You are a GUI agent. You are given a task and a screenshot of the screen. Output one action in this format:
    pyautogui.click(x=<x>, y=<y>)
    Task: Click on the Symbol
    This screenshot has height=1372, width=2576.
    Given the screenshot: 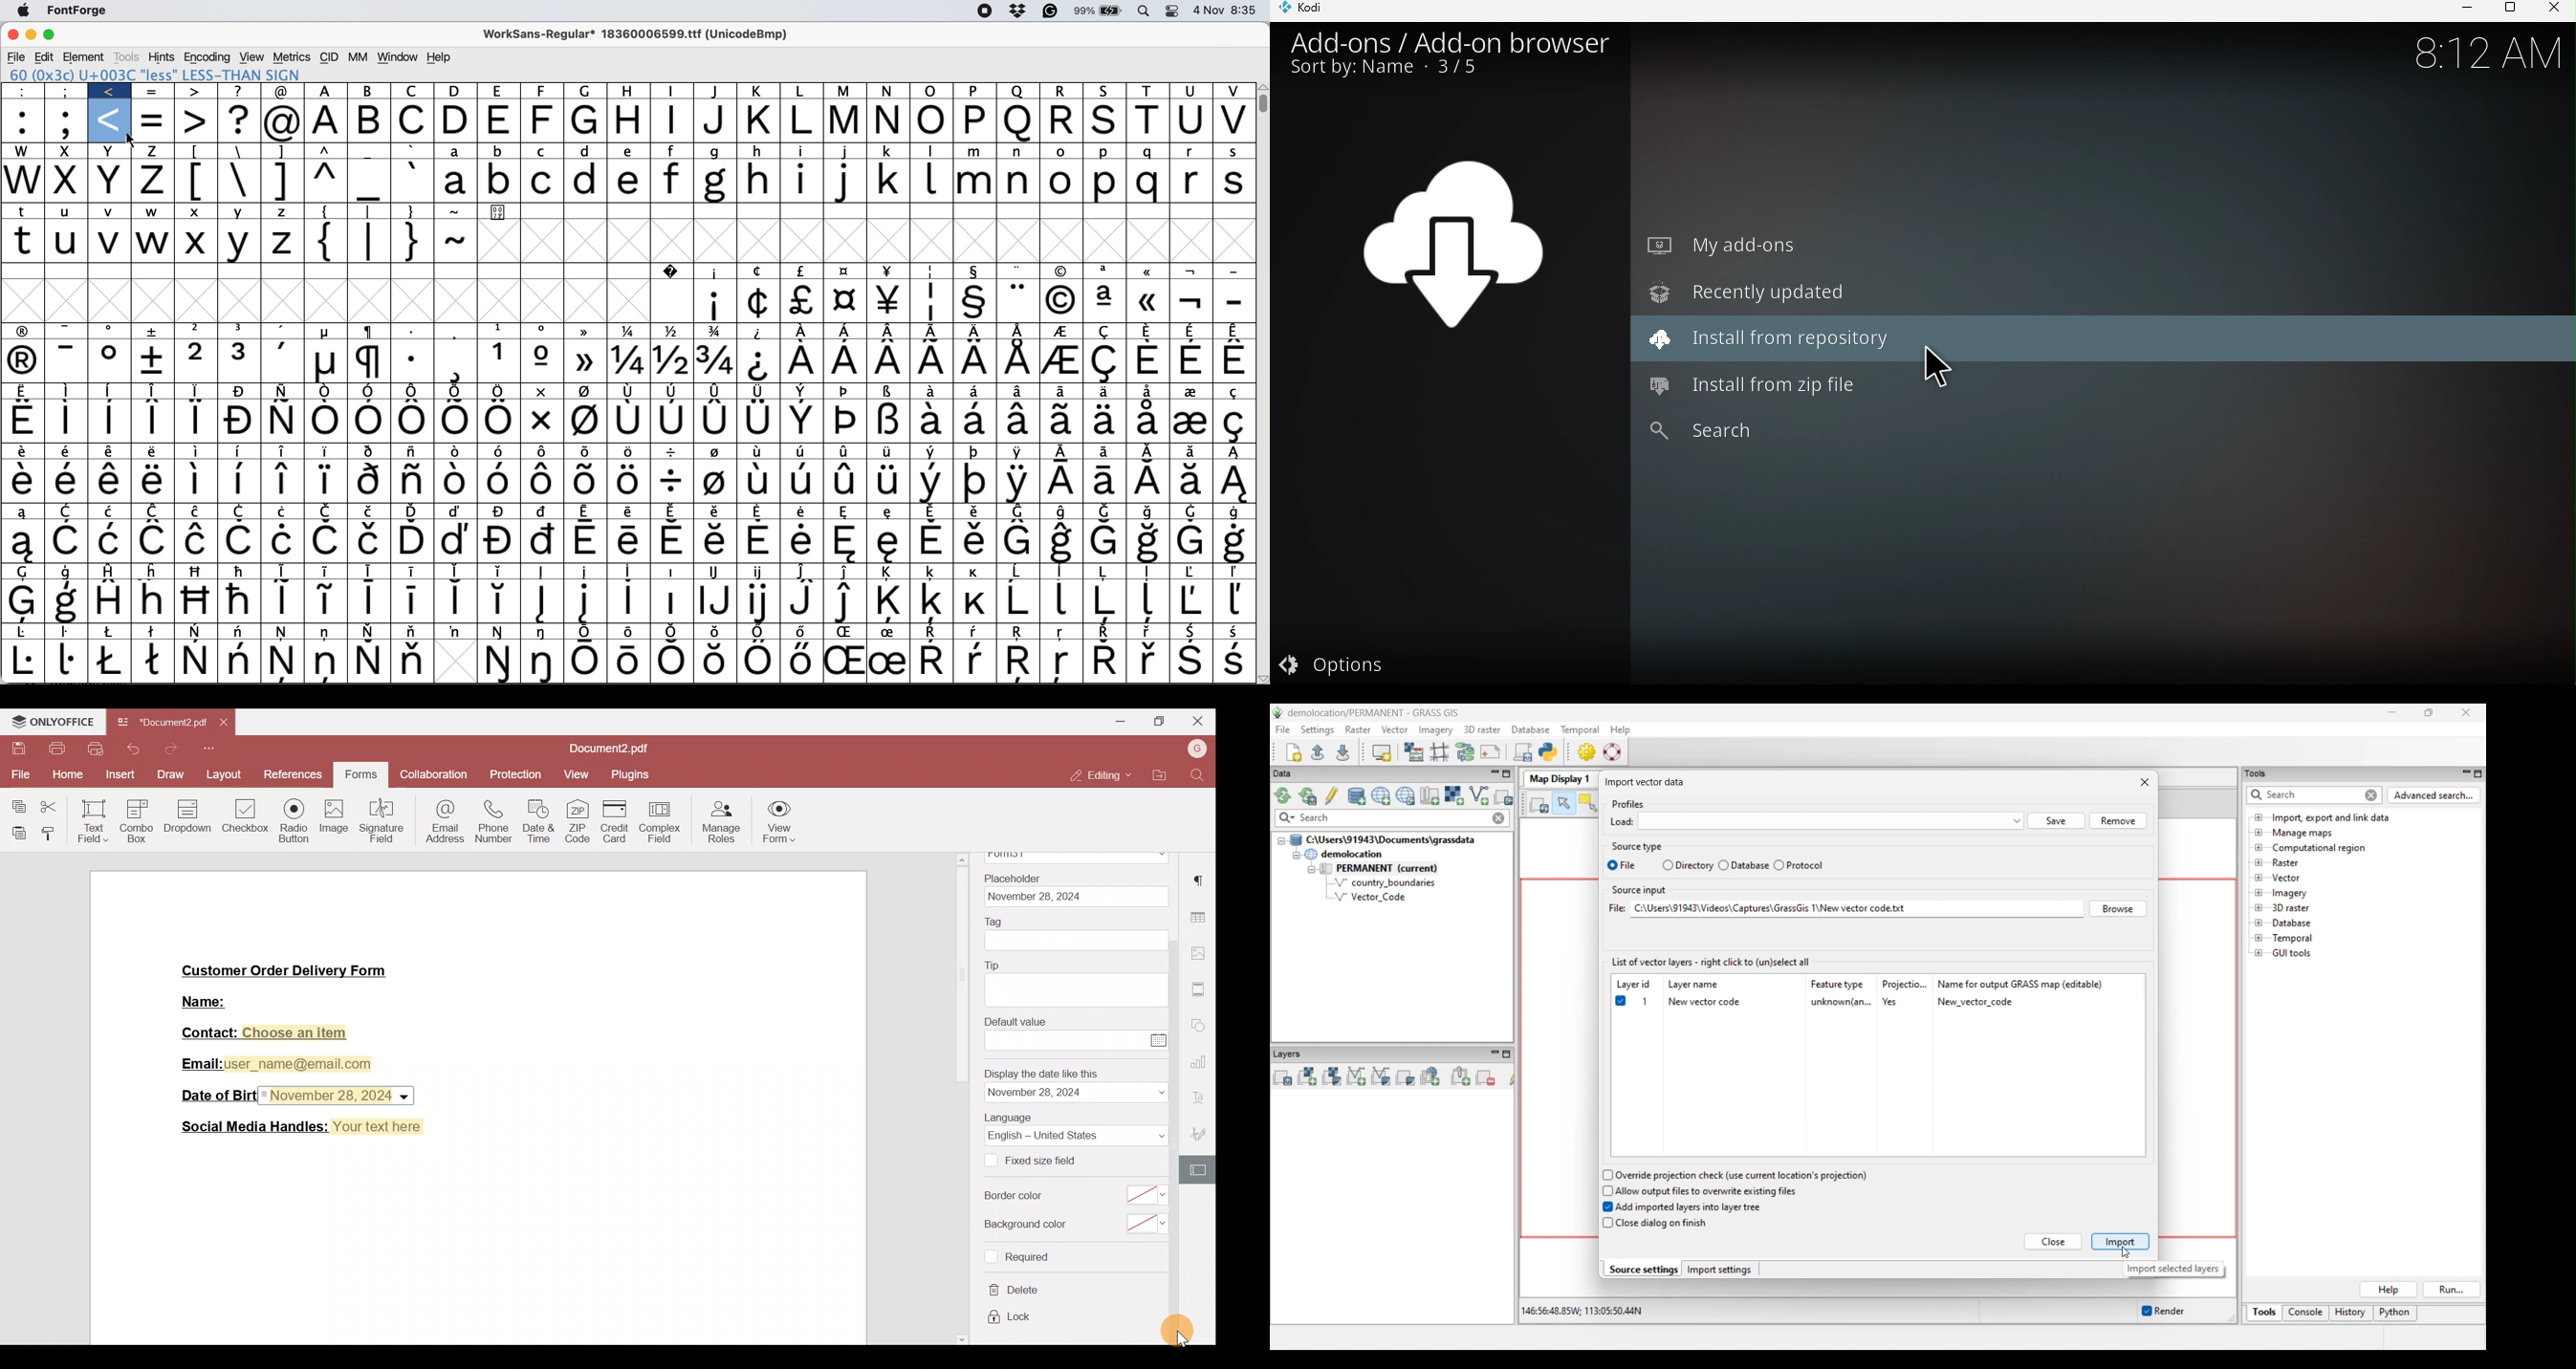 What is the action you would take?
    pyautogui.click(x=110, y=482)
    